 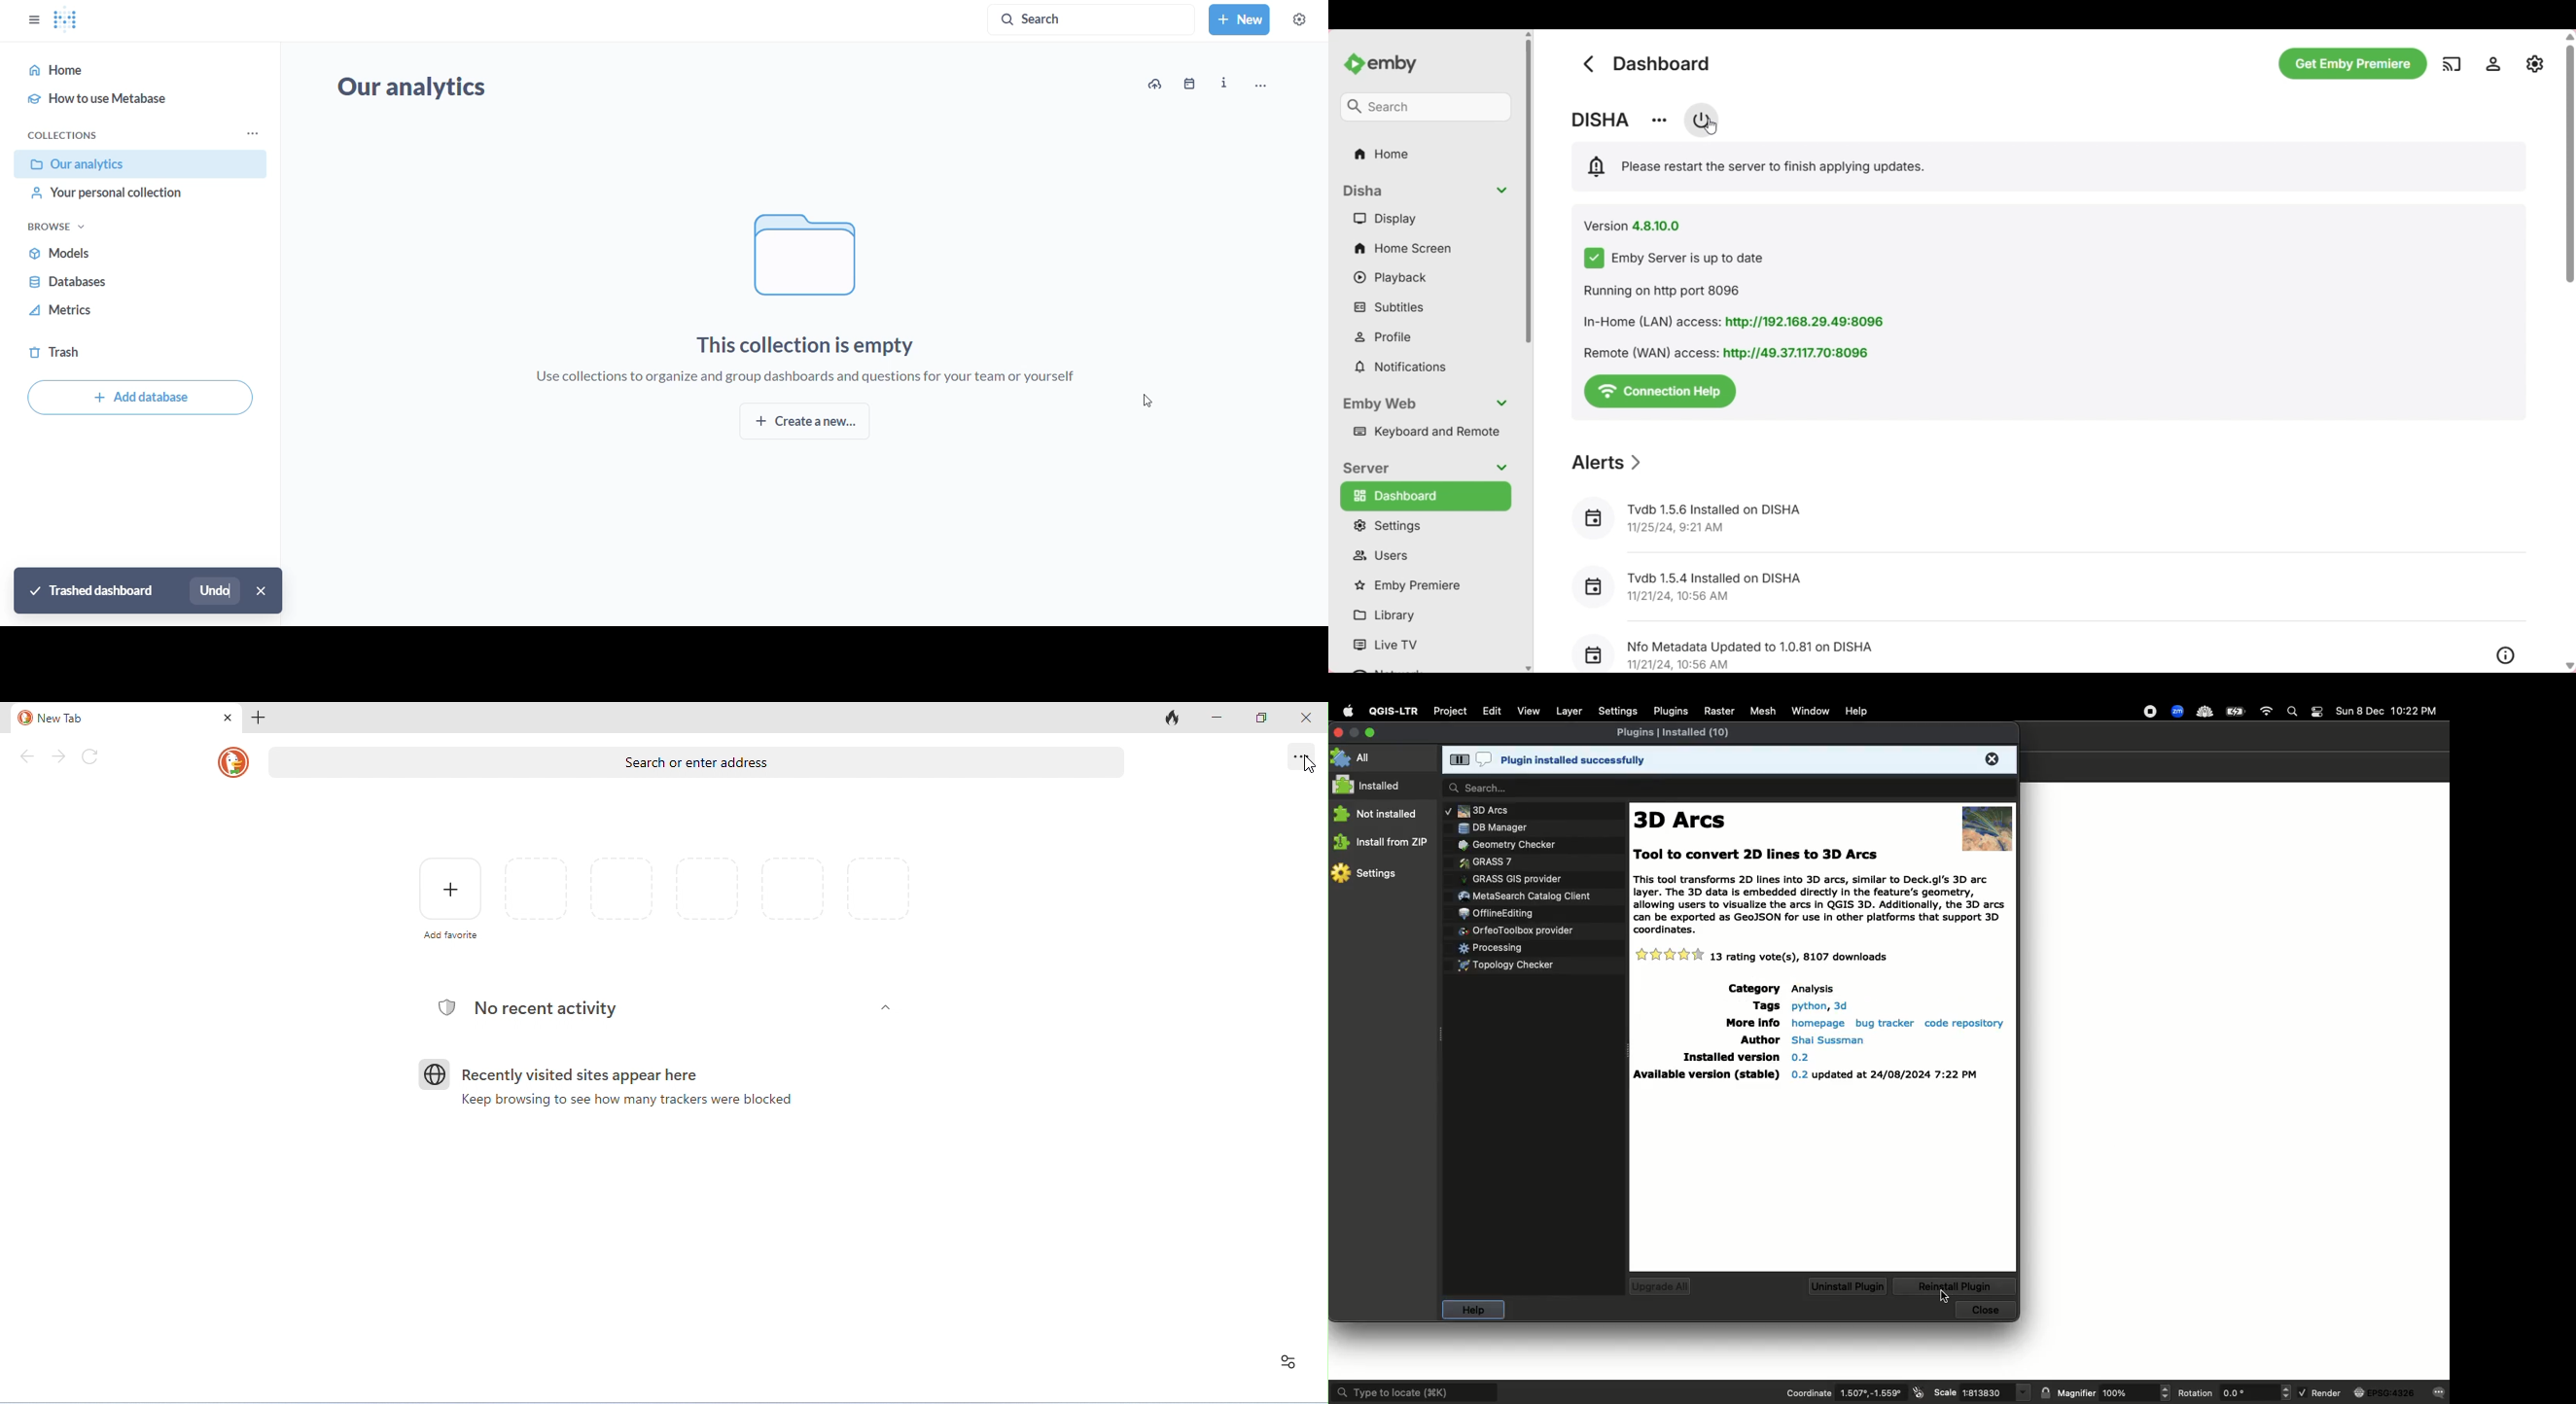 What do you see at coordinates (2266, 711) in the screenshot?
I see `Internet` at bounding box center [2266, 711].